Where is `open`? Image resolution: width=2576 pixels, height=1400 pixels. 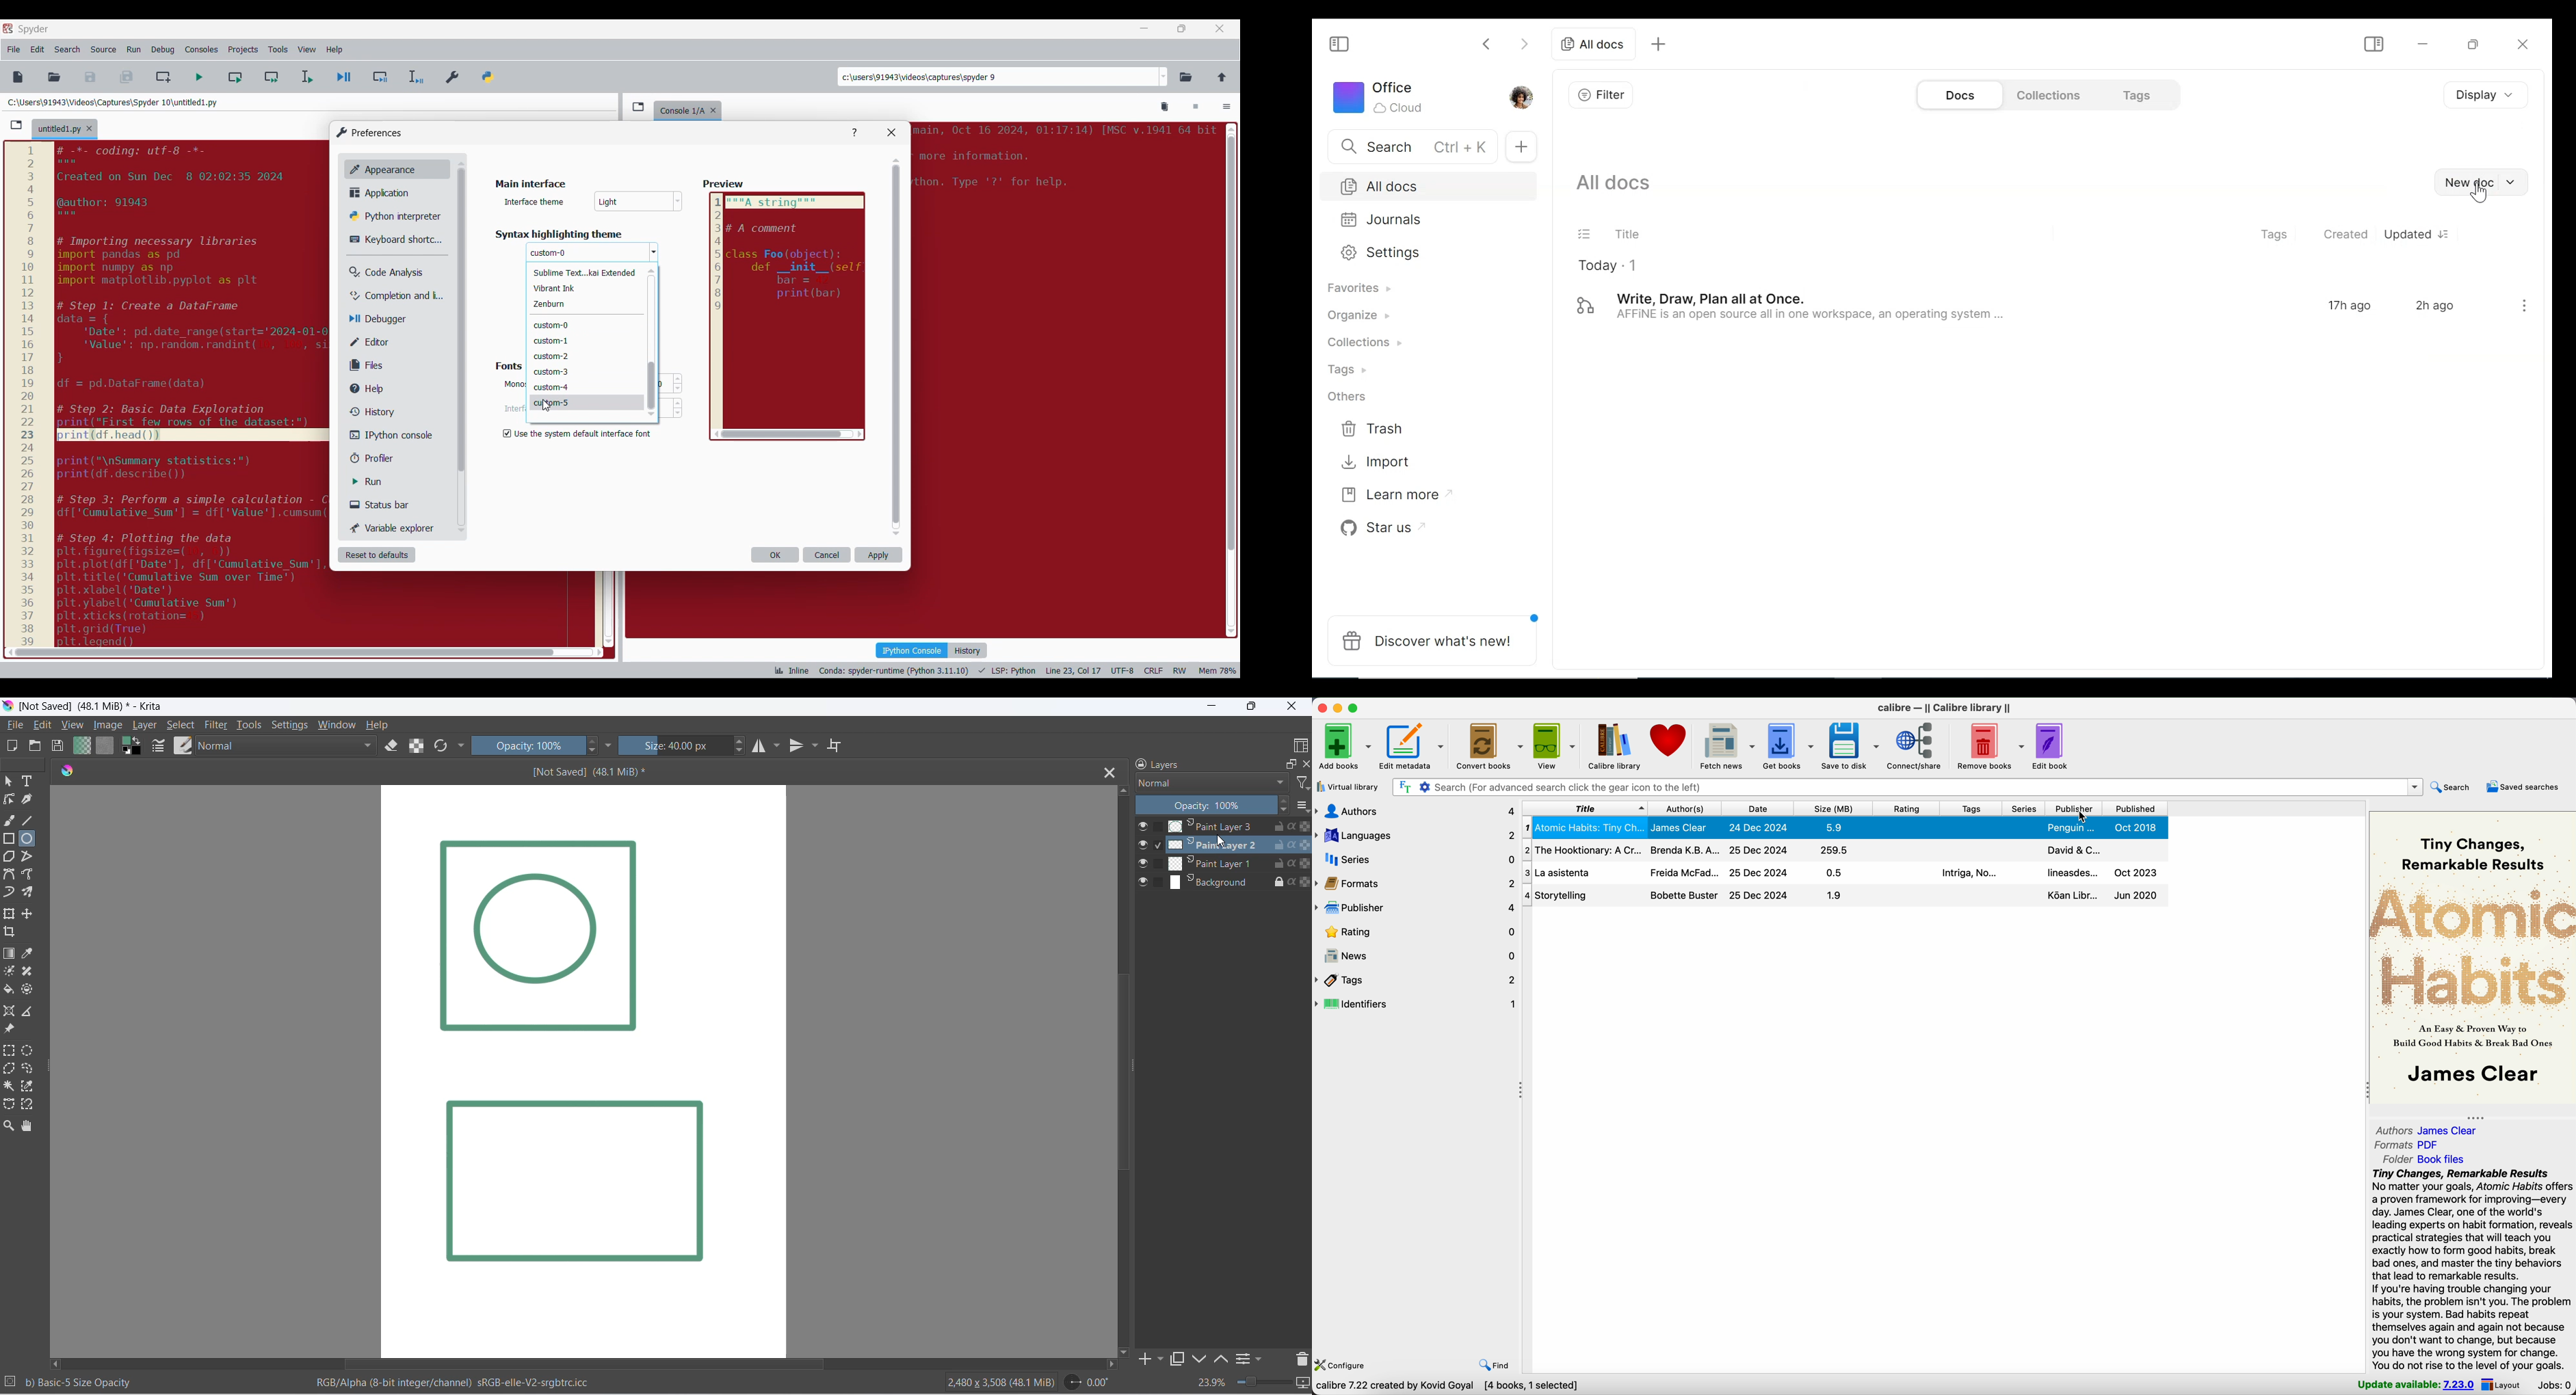 open is located at coordinates (36, 746).